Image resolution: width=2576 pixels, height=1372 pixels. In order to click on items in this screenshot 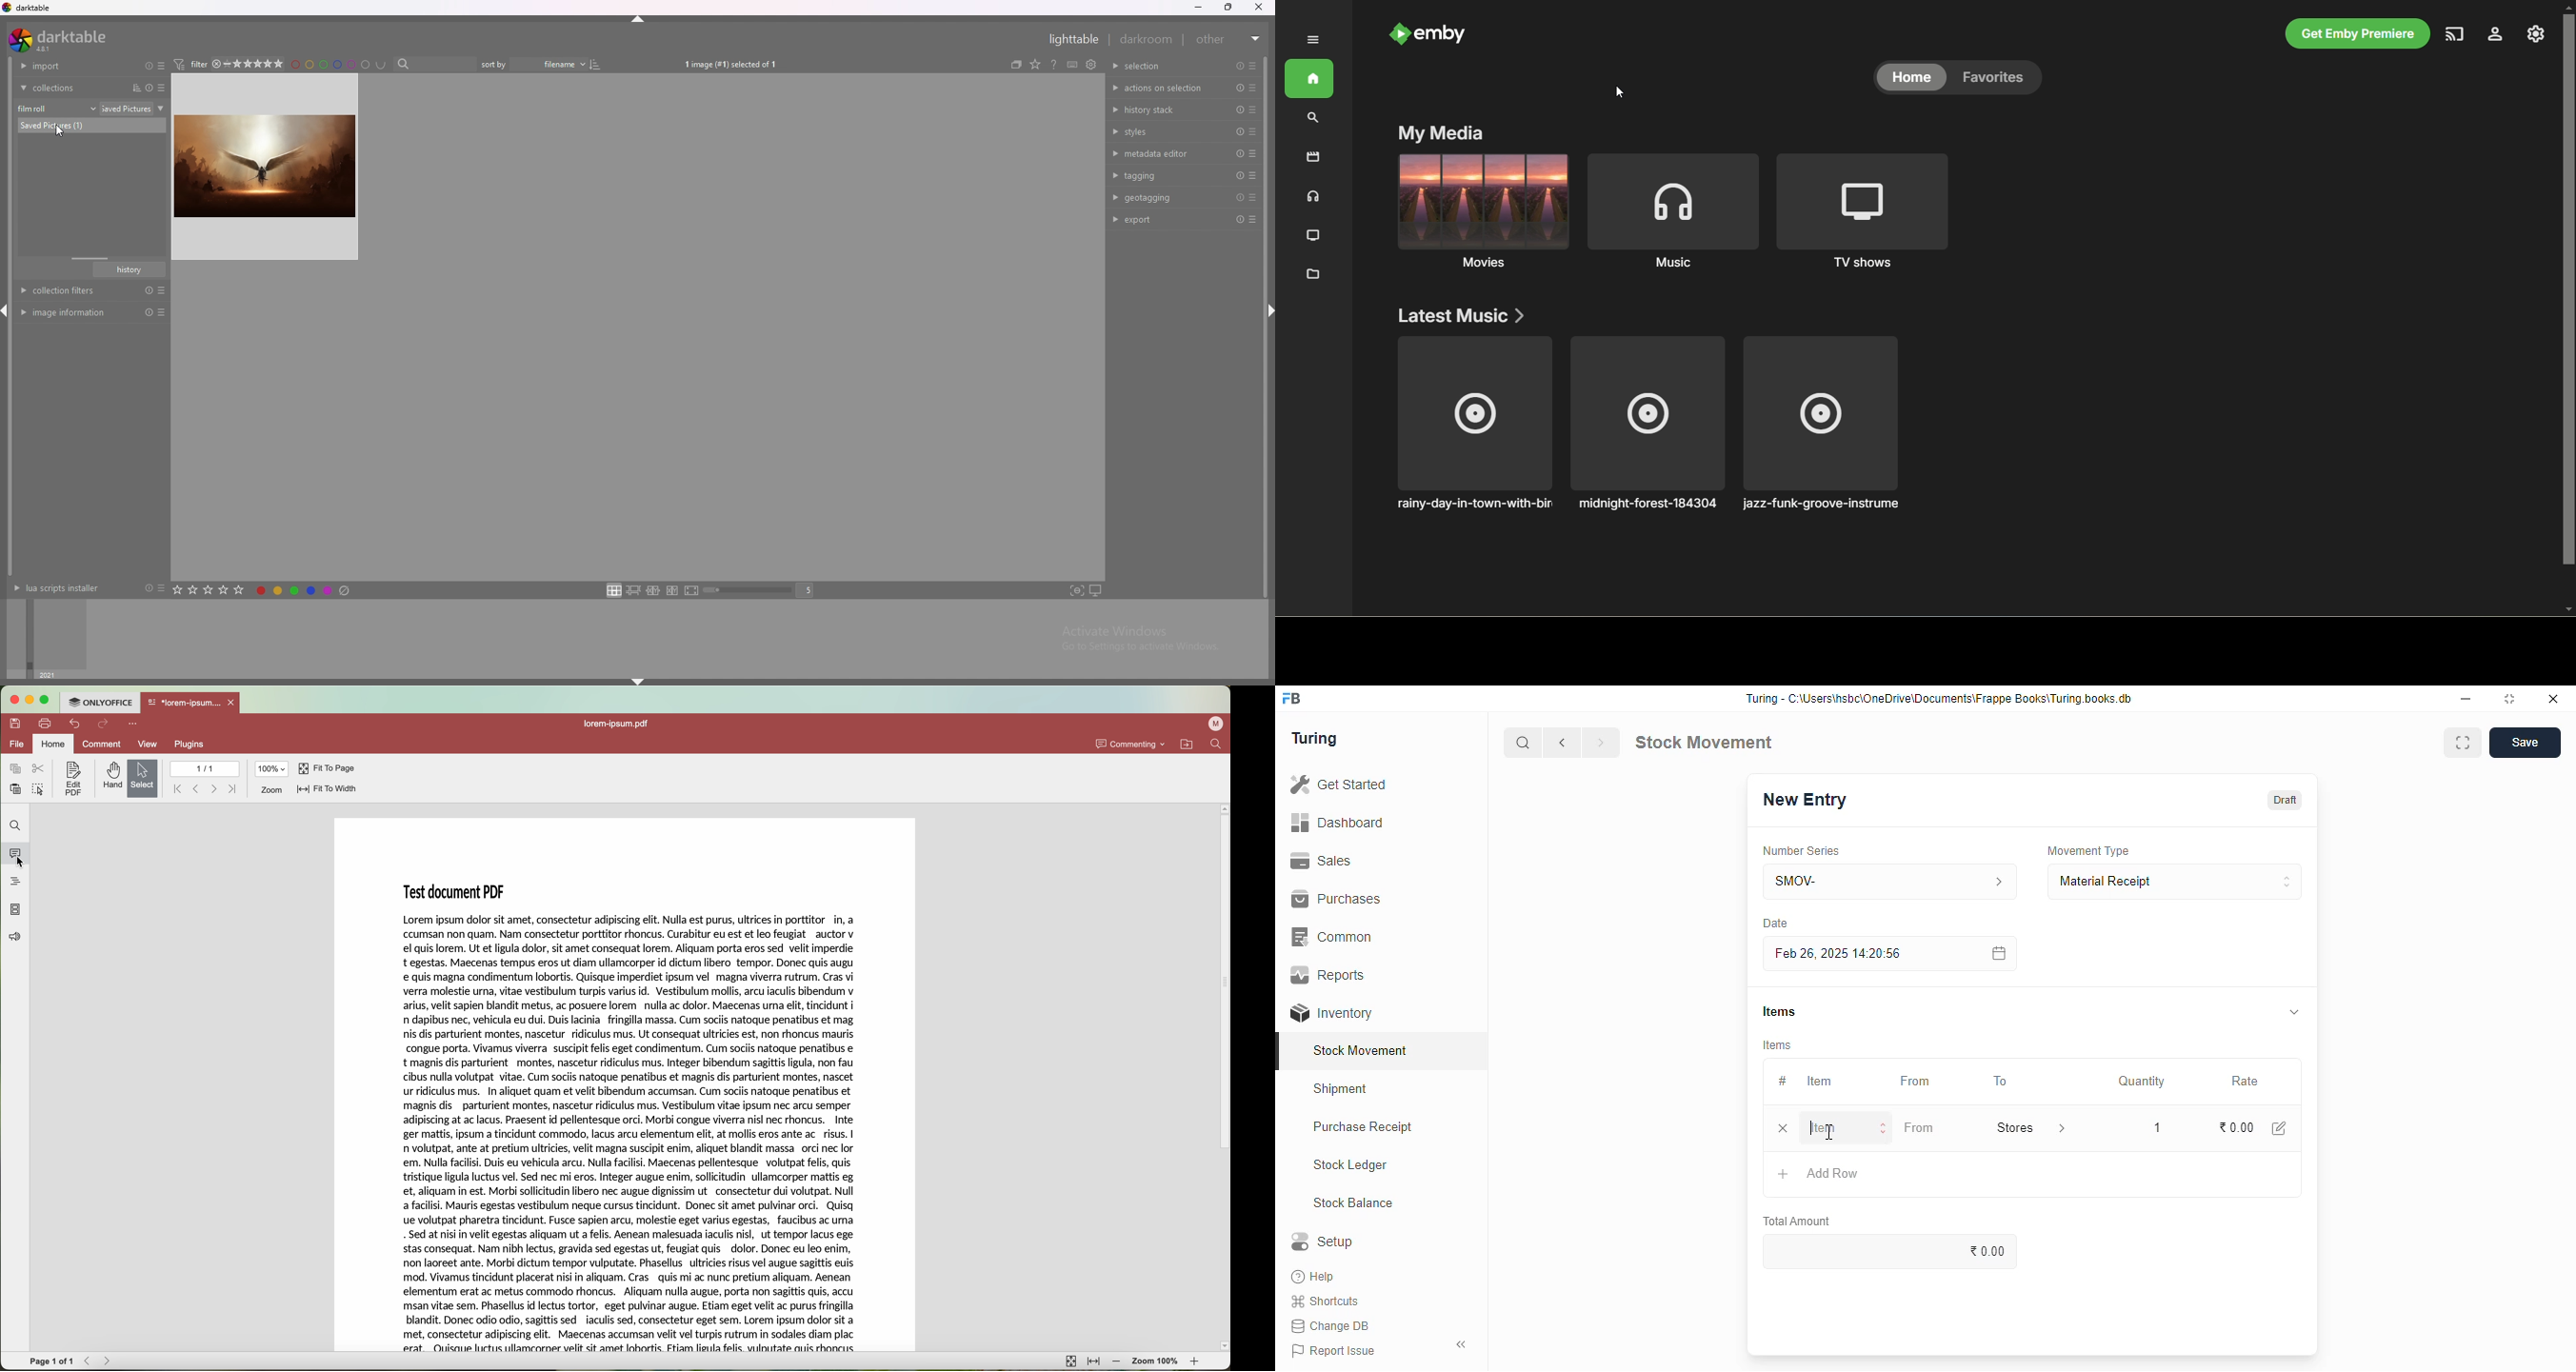, I will do `click(1779, 1011)`.